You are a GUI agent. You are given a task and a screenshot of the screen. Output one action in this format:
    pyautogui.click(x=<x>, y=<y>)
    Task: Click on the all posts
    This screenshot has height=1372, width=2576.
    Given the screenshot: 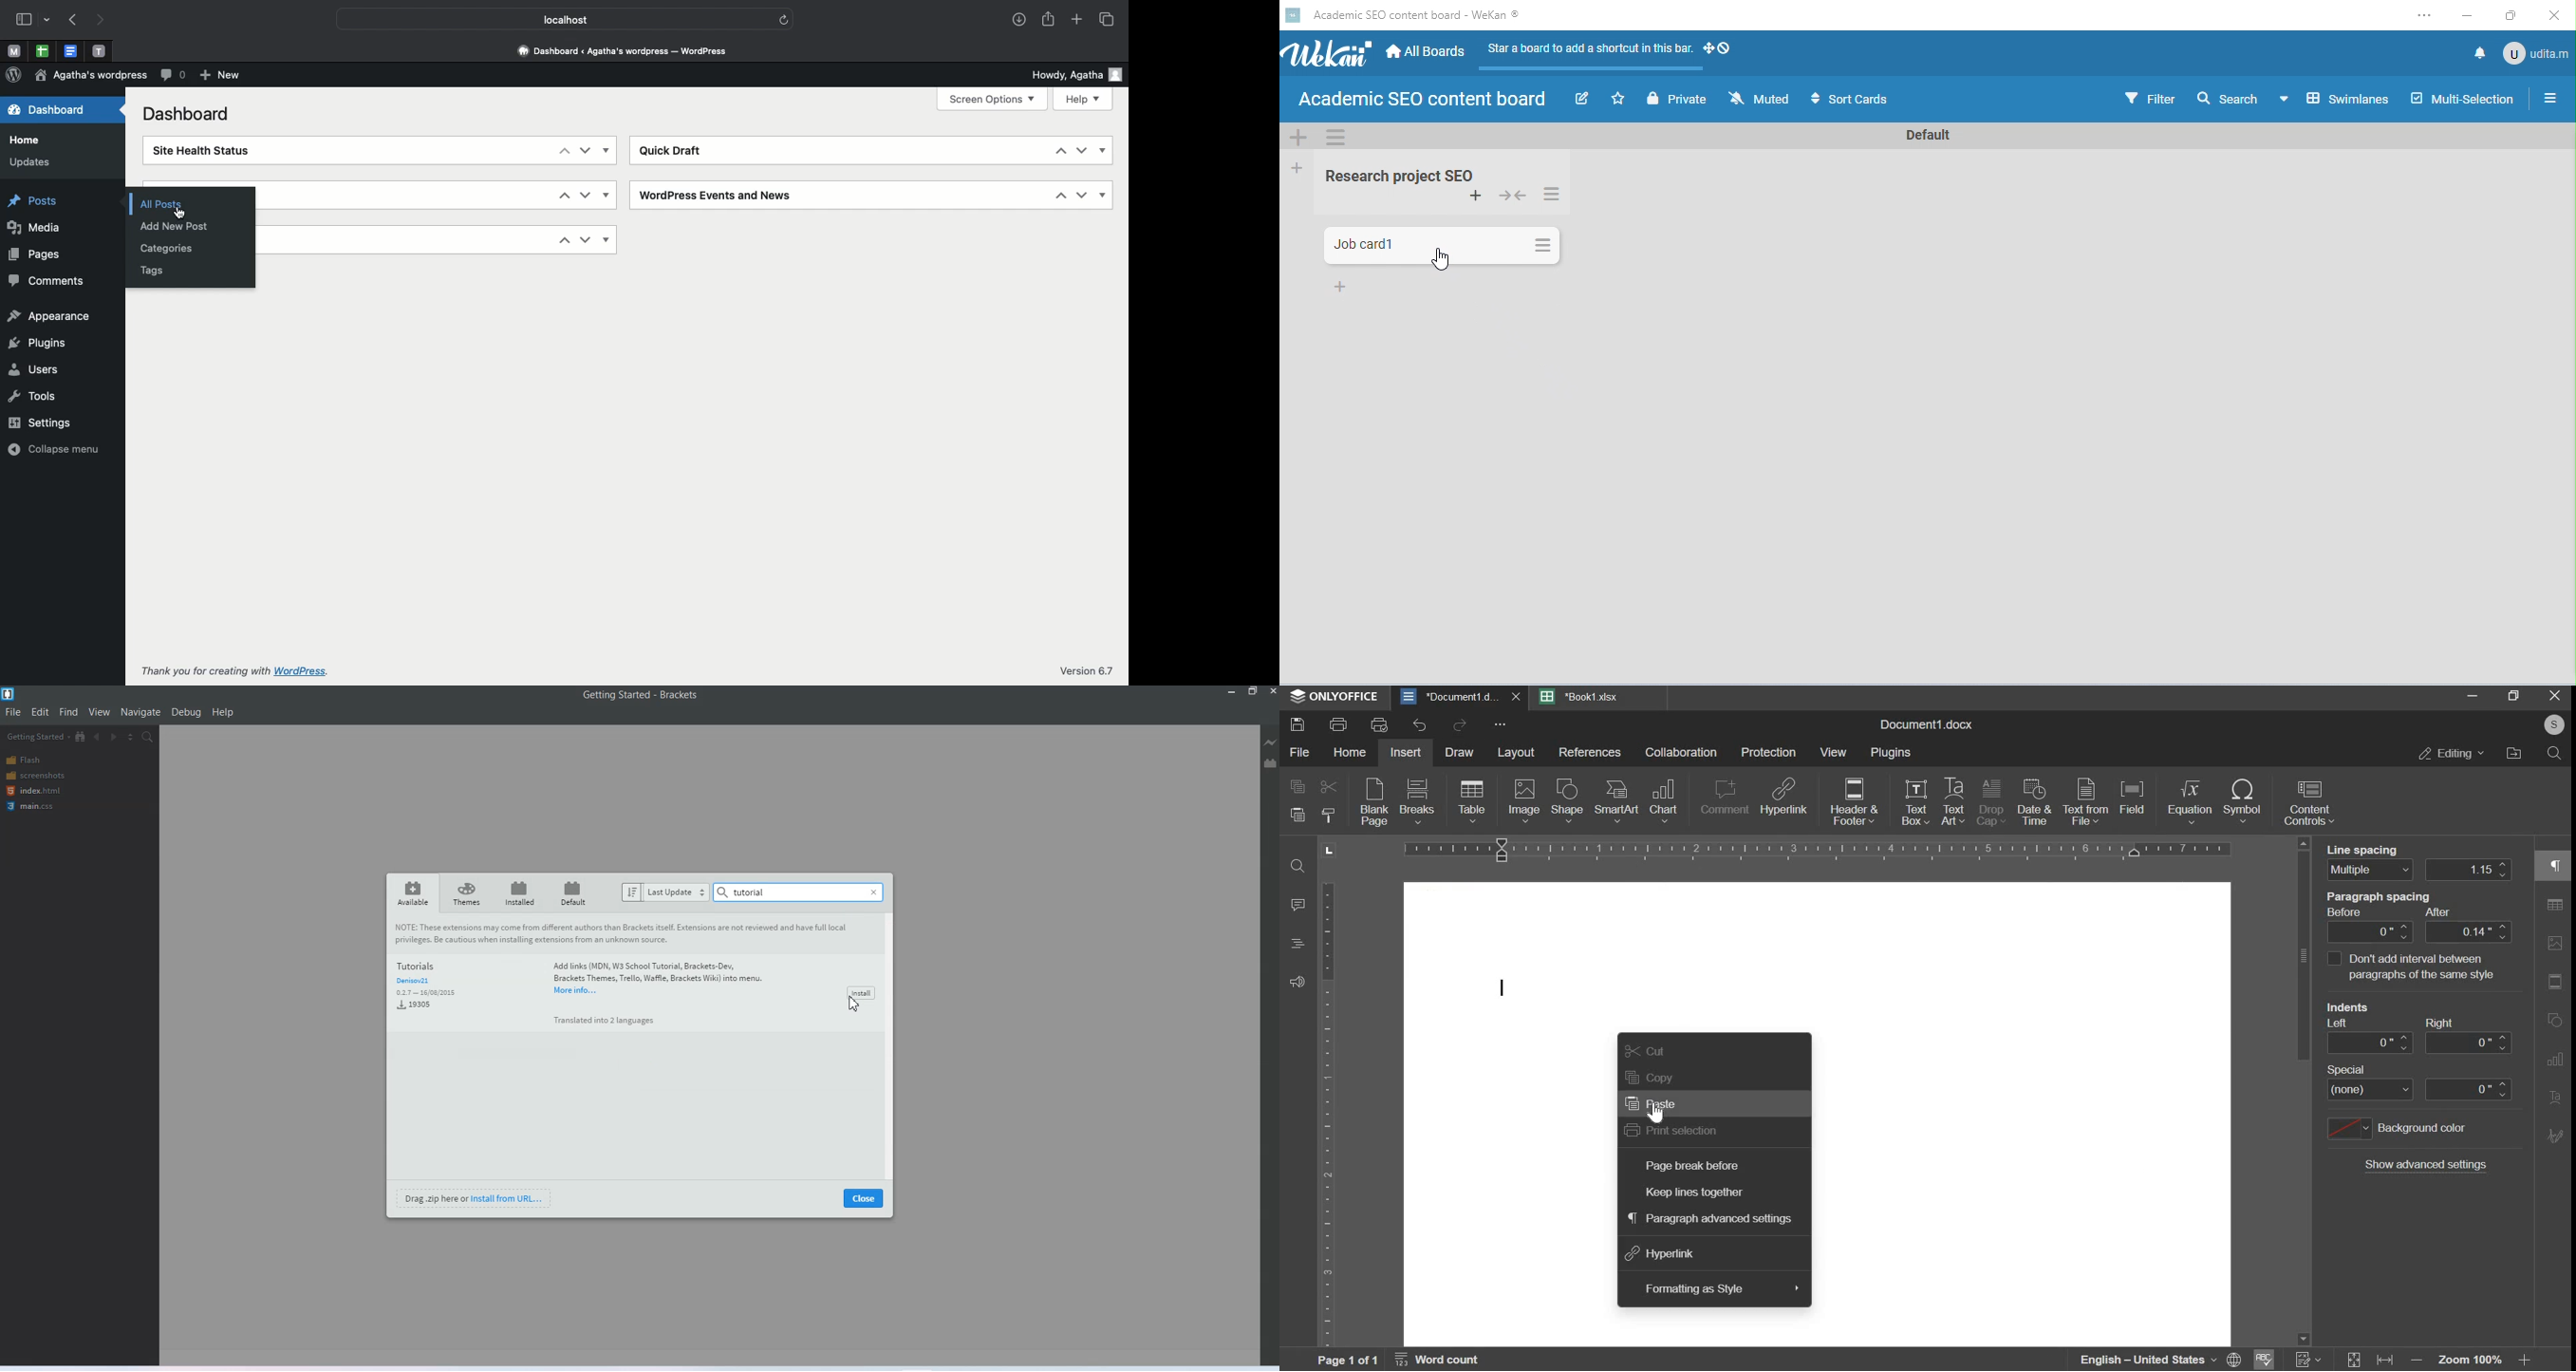 What is the action you would take?
    pyautogui.click(x=147, y=203)
    